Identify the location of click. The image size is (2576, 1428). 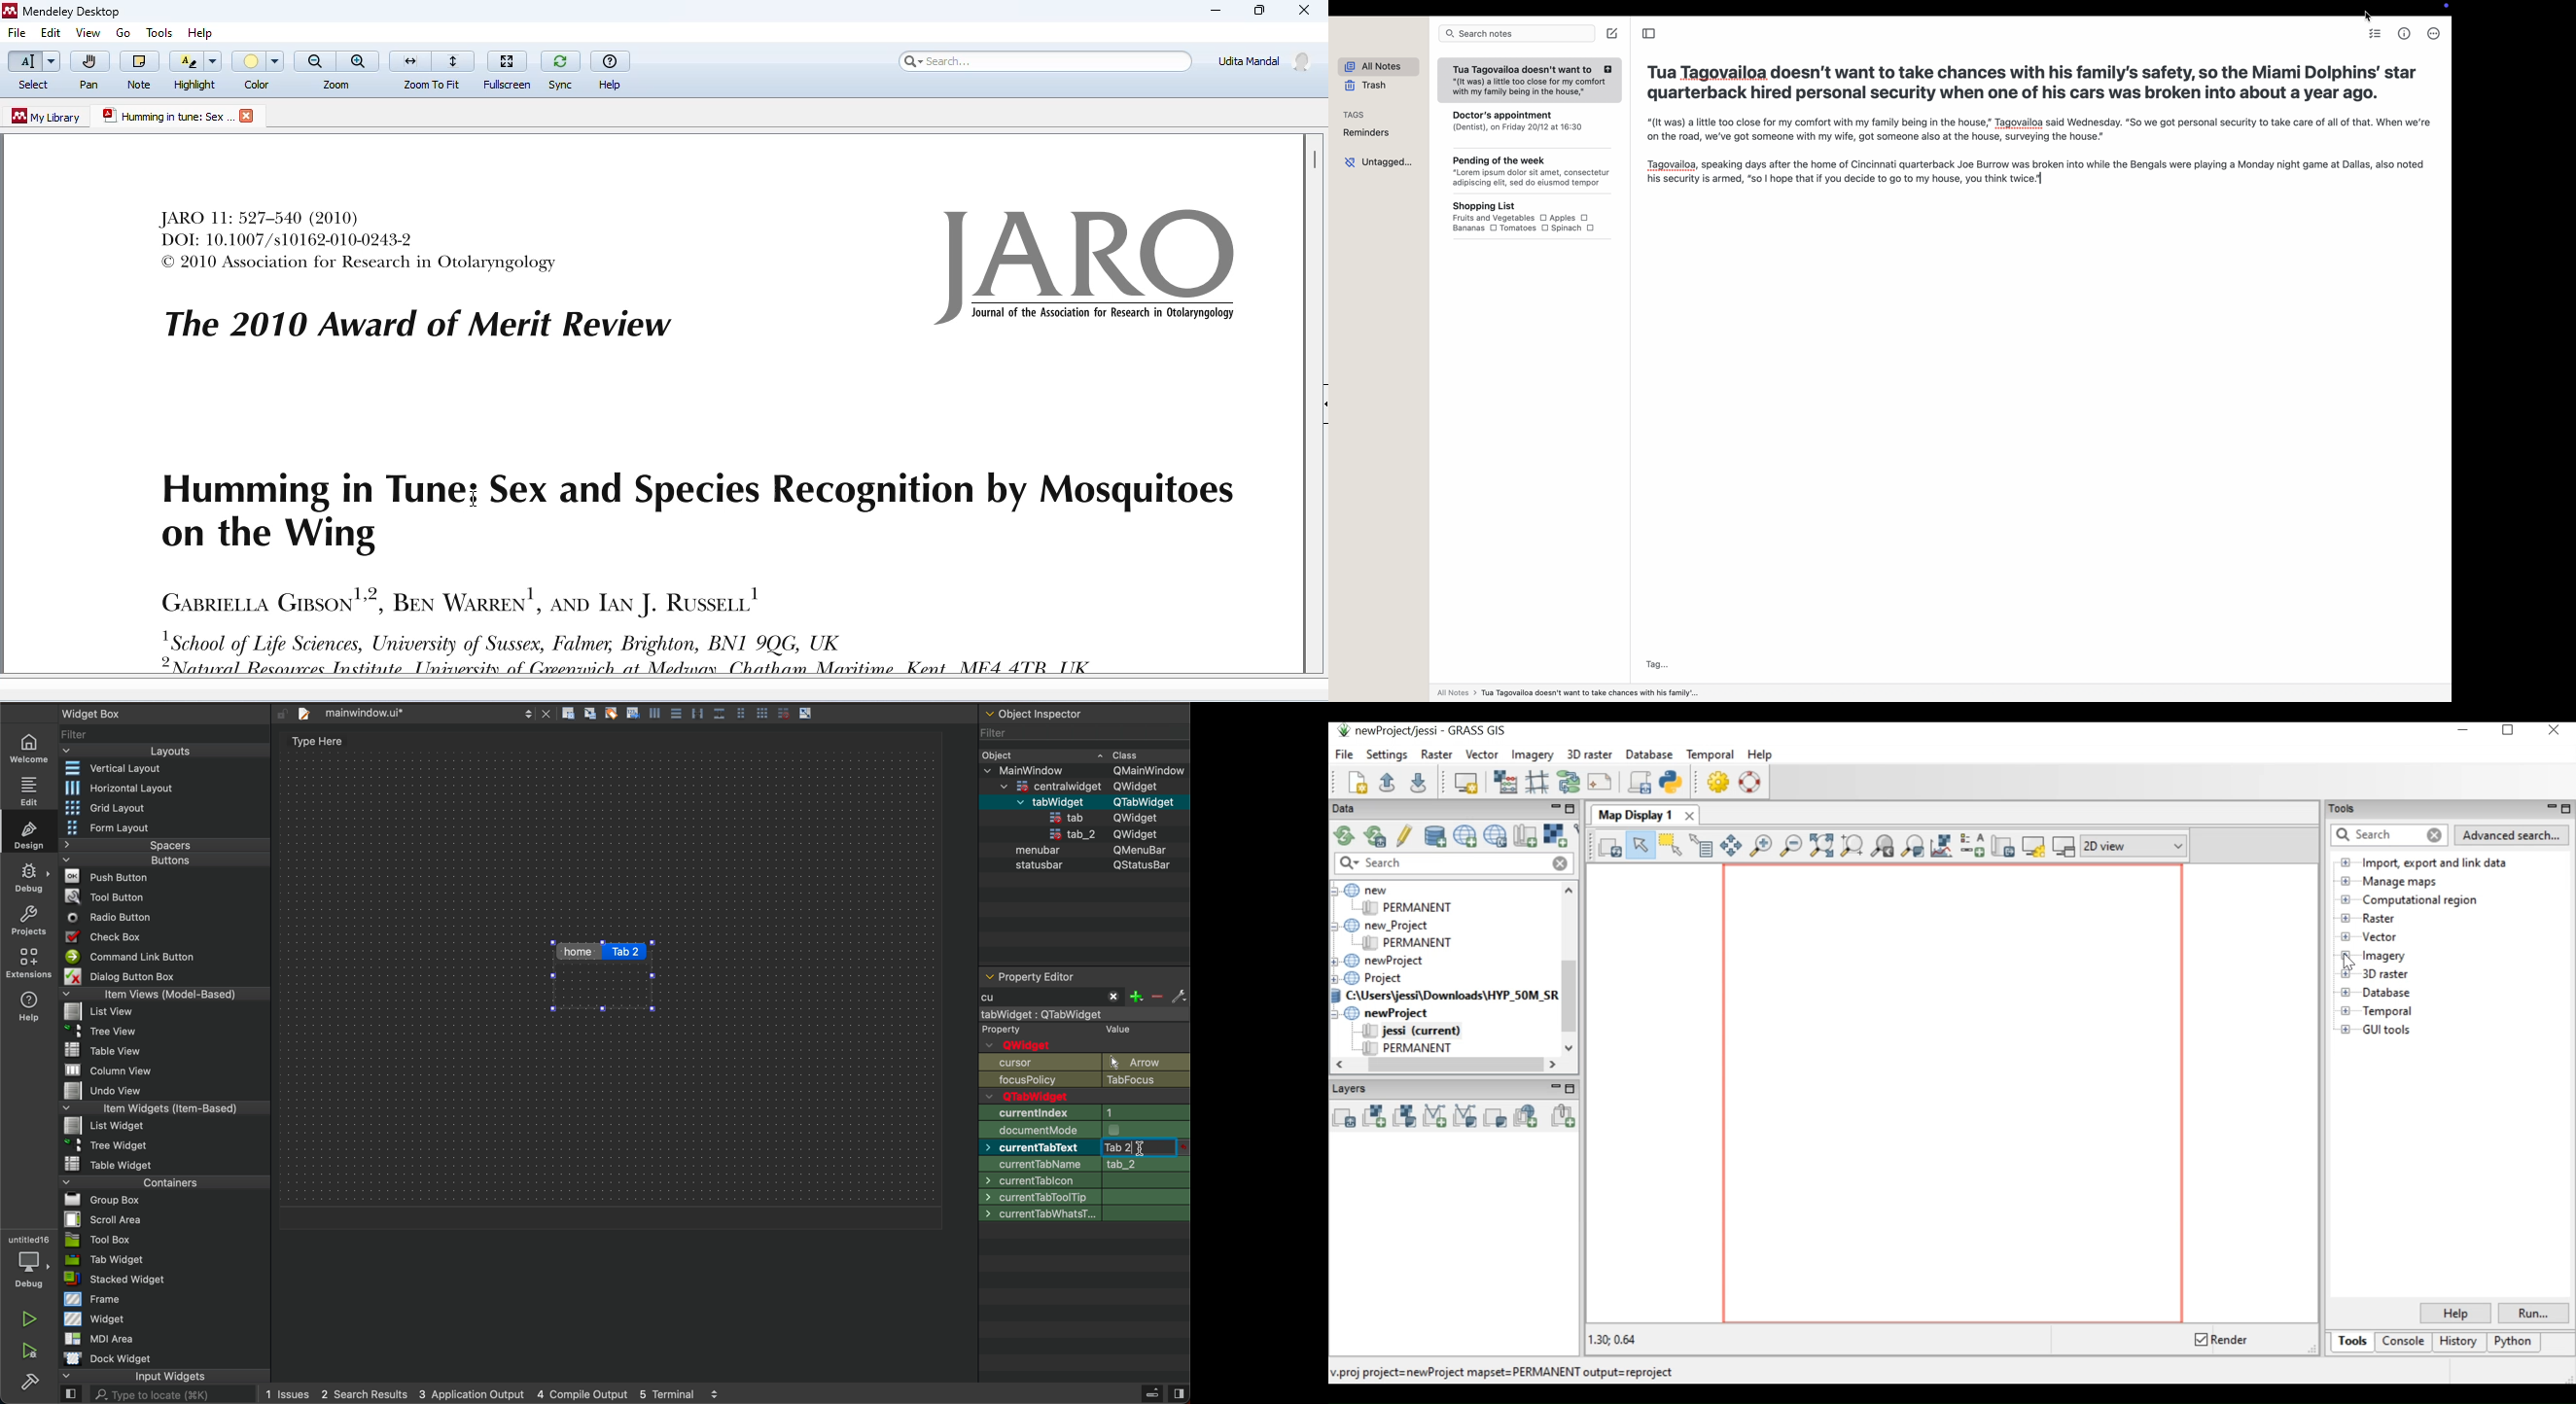
(627, 953).